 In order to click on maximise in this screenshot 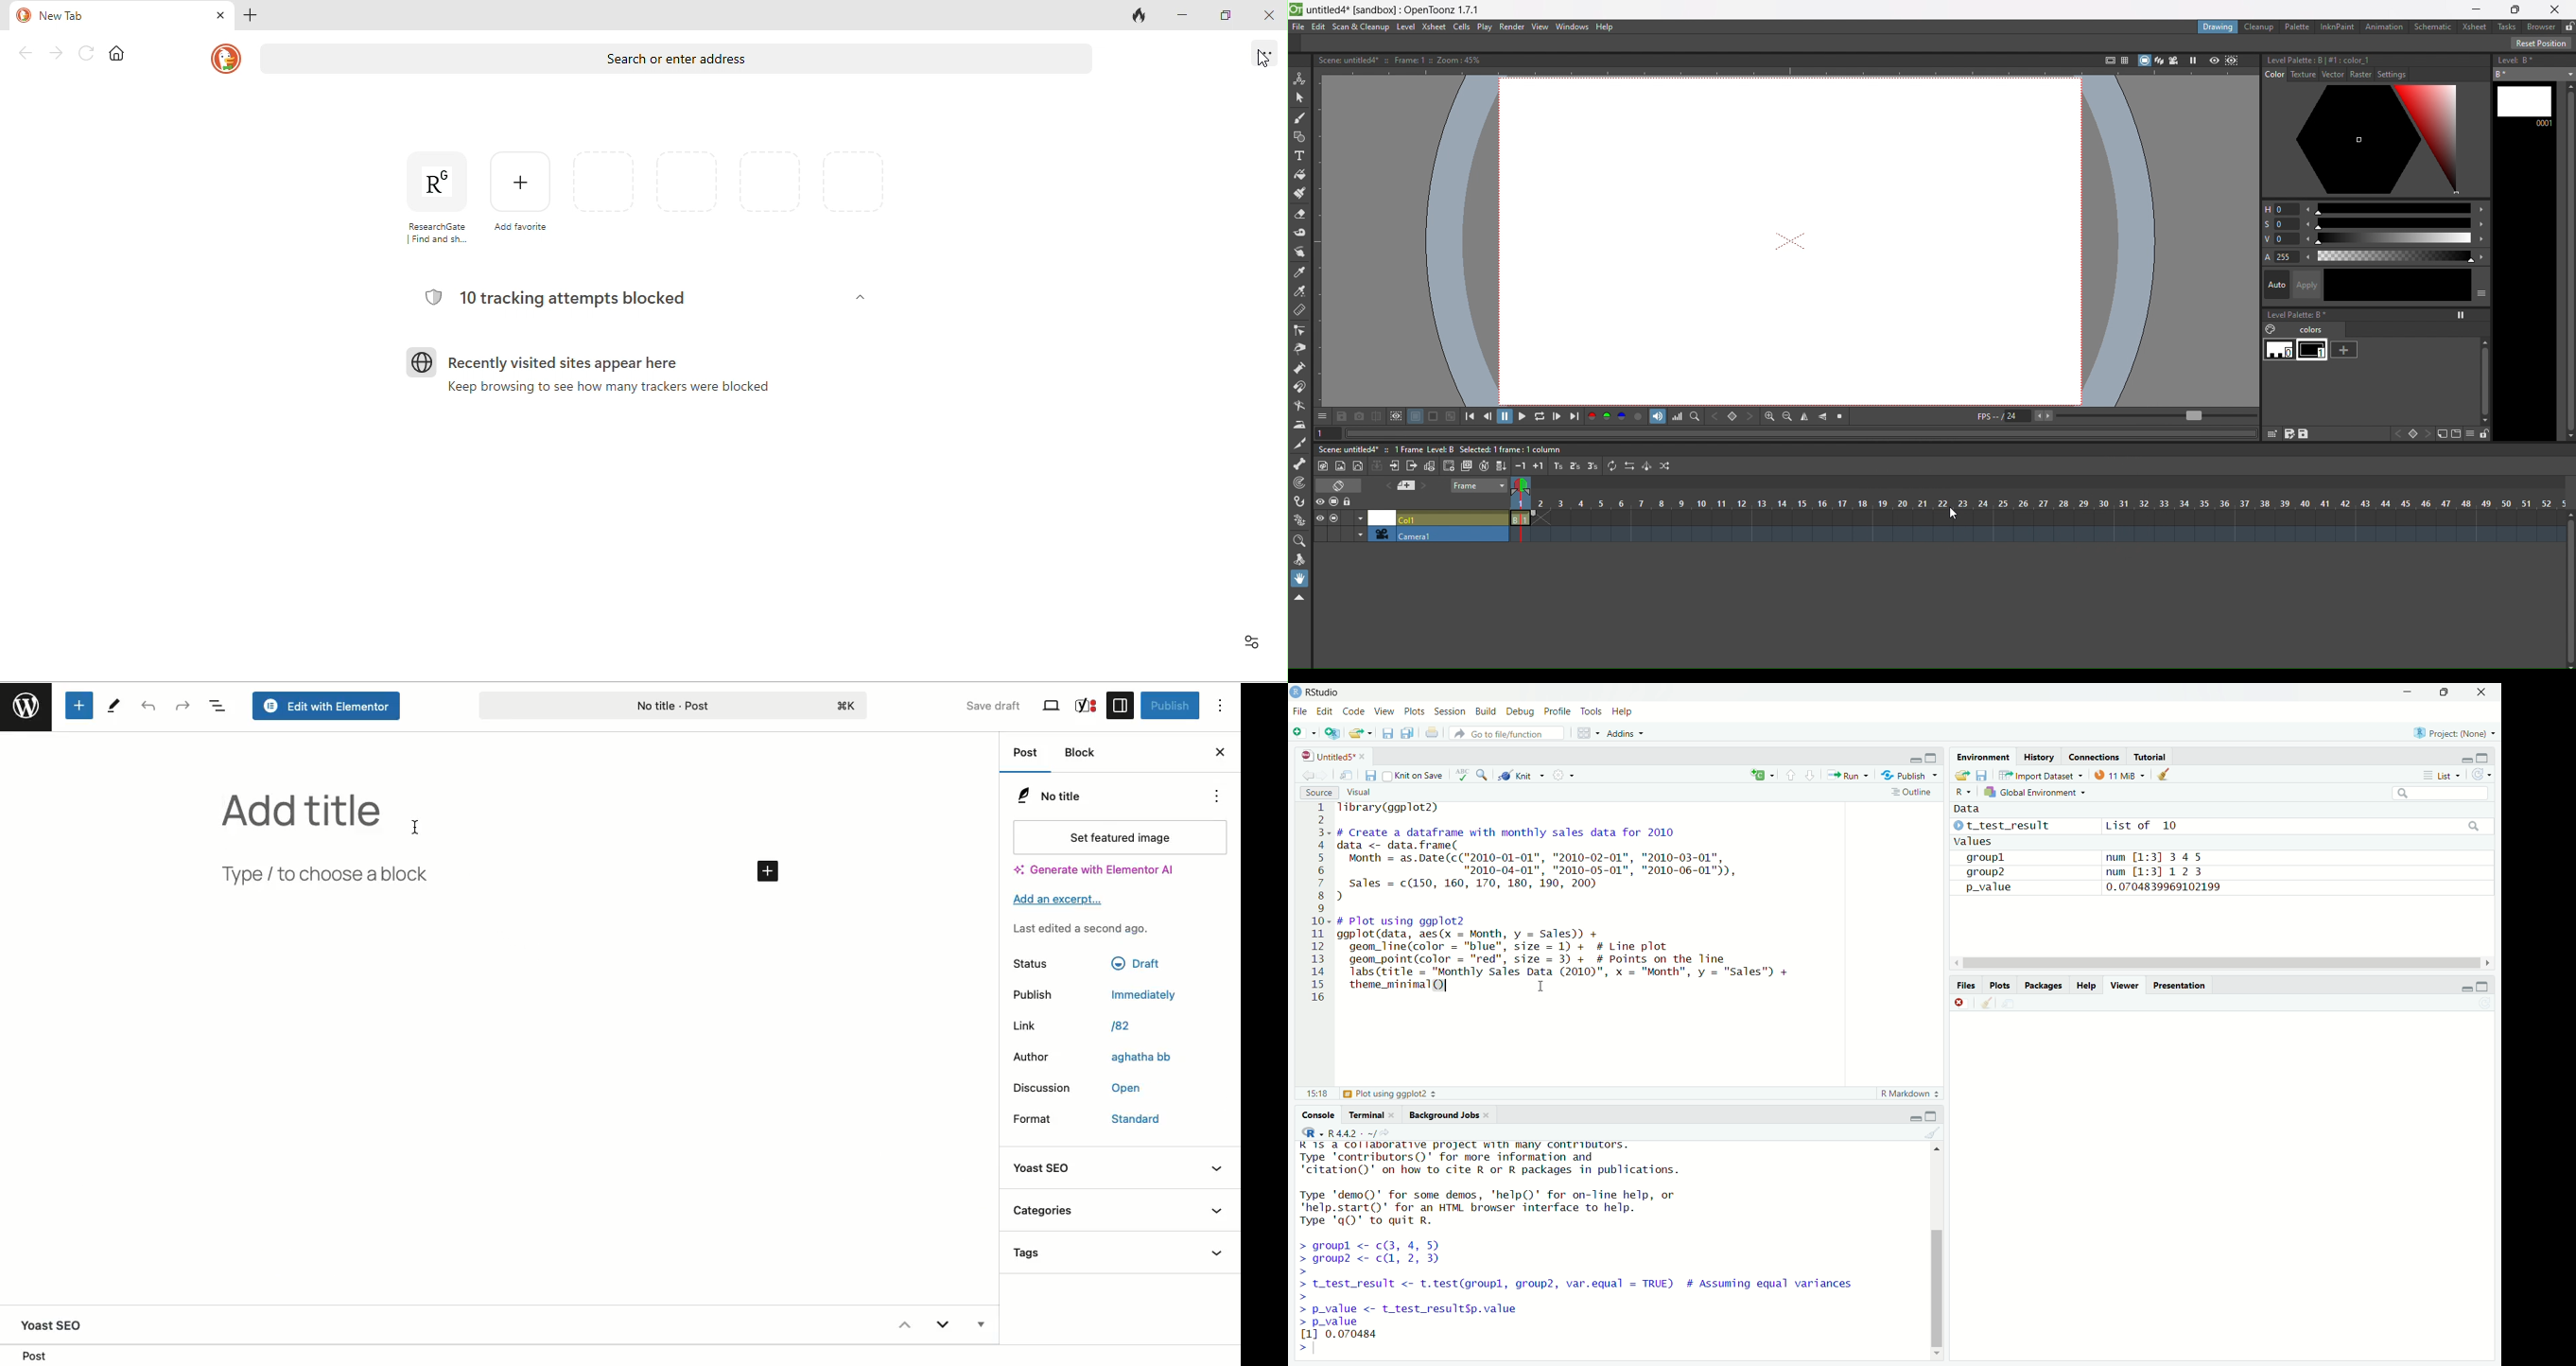, I will do `click(1931, 756)`.